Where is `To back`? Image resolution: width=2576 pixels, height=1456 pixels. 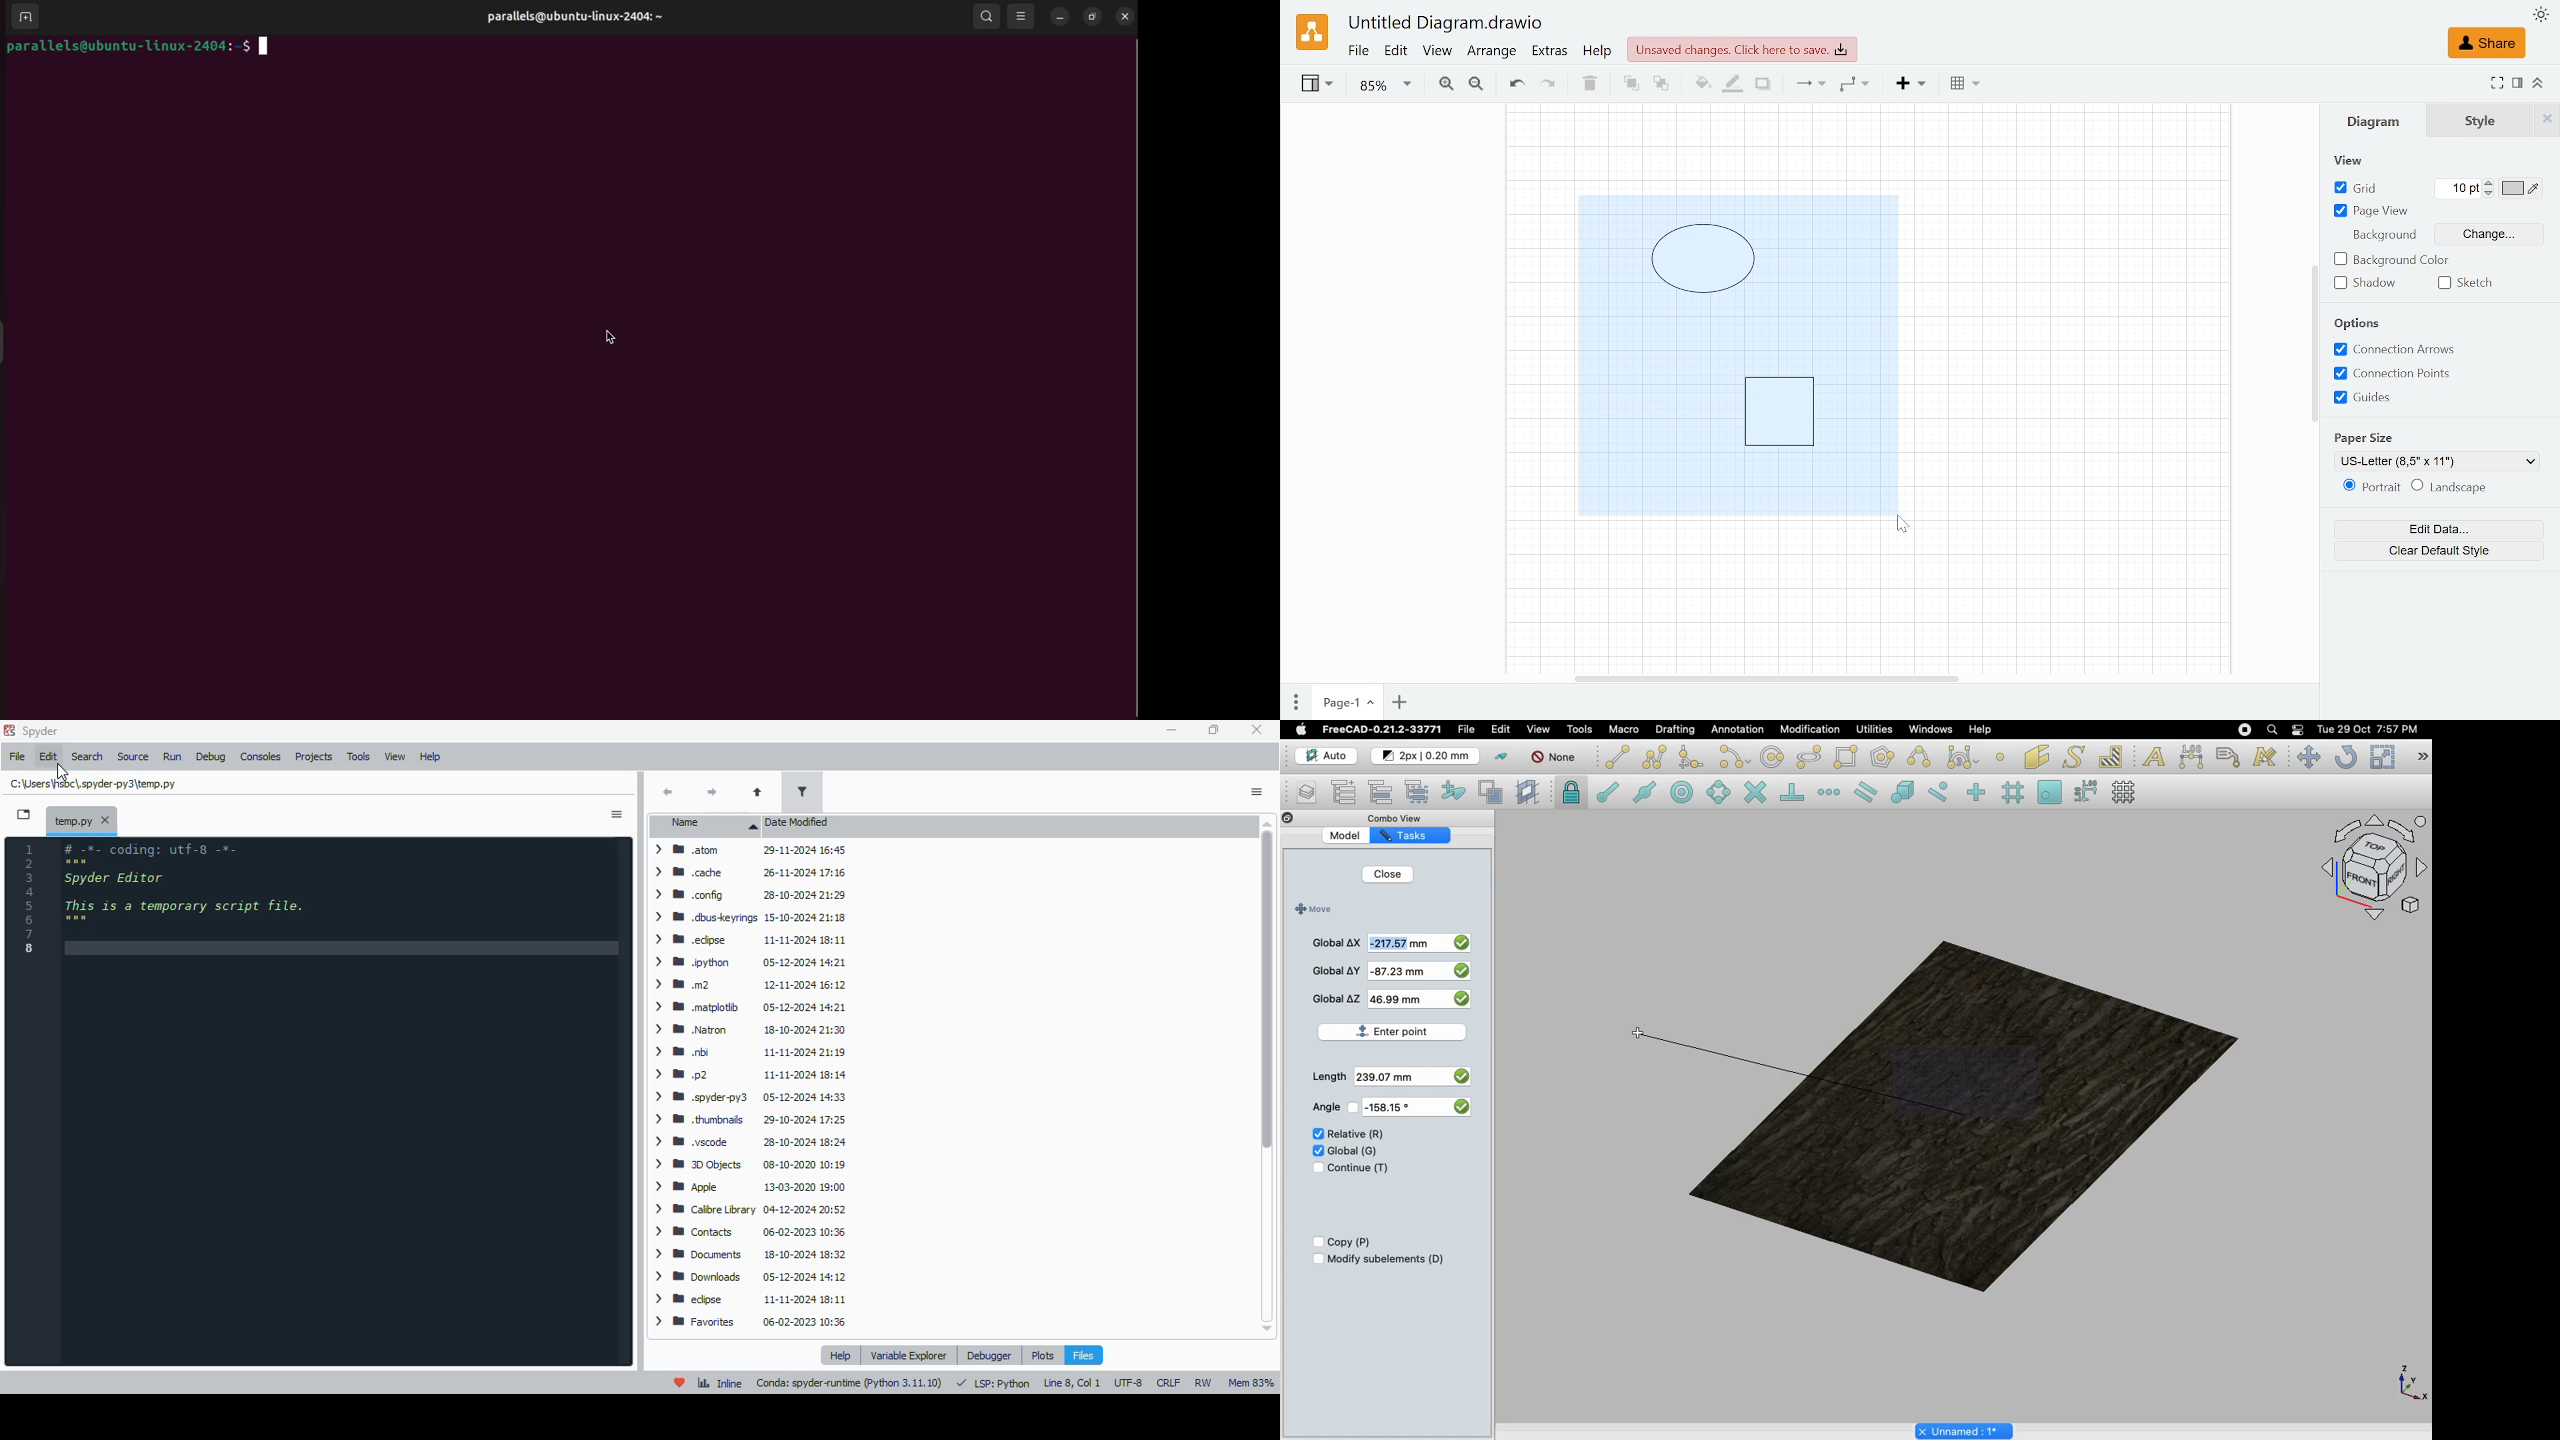
To back is located at coordinates (1661, 84).